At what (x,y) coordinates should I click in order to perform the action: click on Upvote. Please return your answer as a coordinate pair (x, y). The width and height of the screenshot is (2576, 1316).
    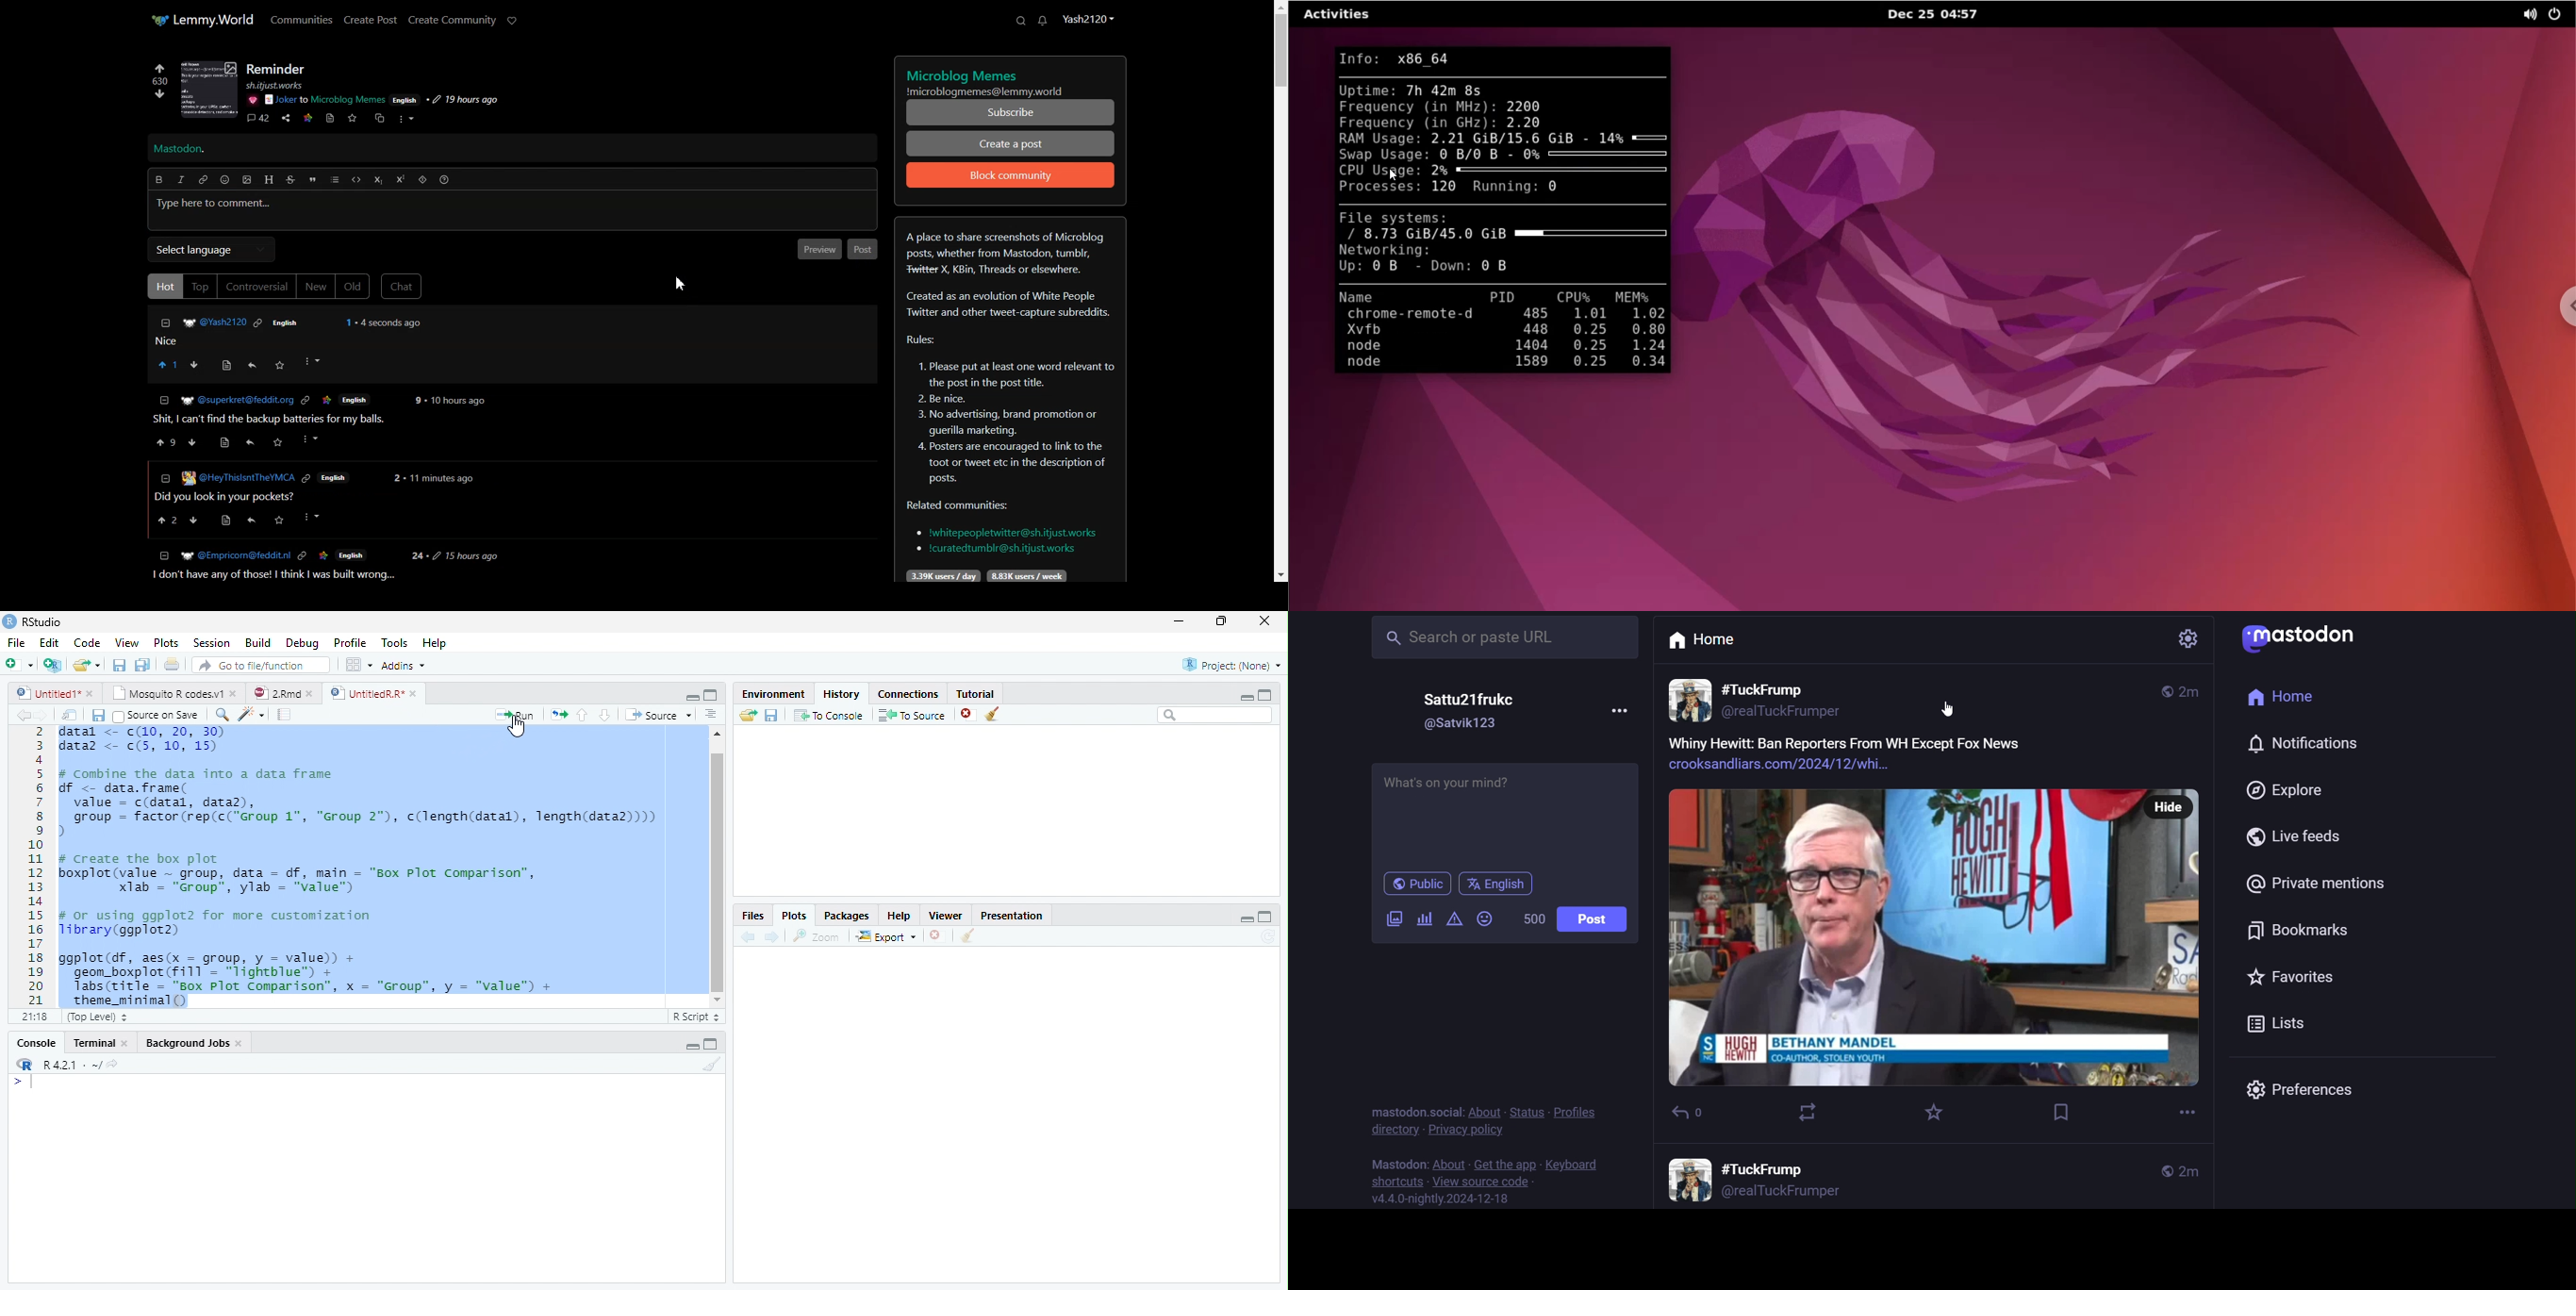
    Looking at the image, I should click on (167, 364).